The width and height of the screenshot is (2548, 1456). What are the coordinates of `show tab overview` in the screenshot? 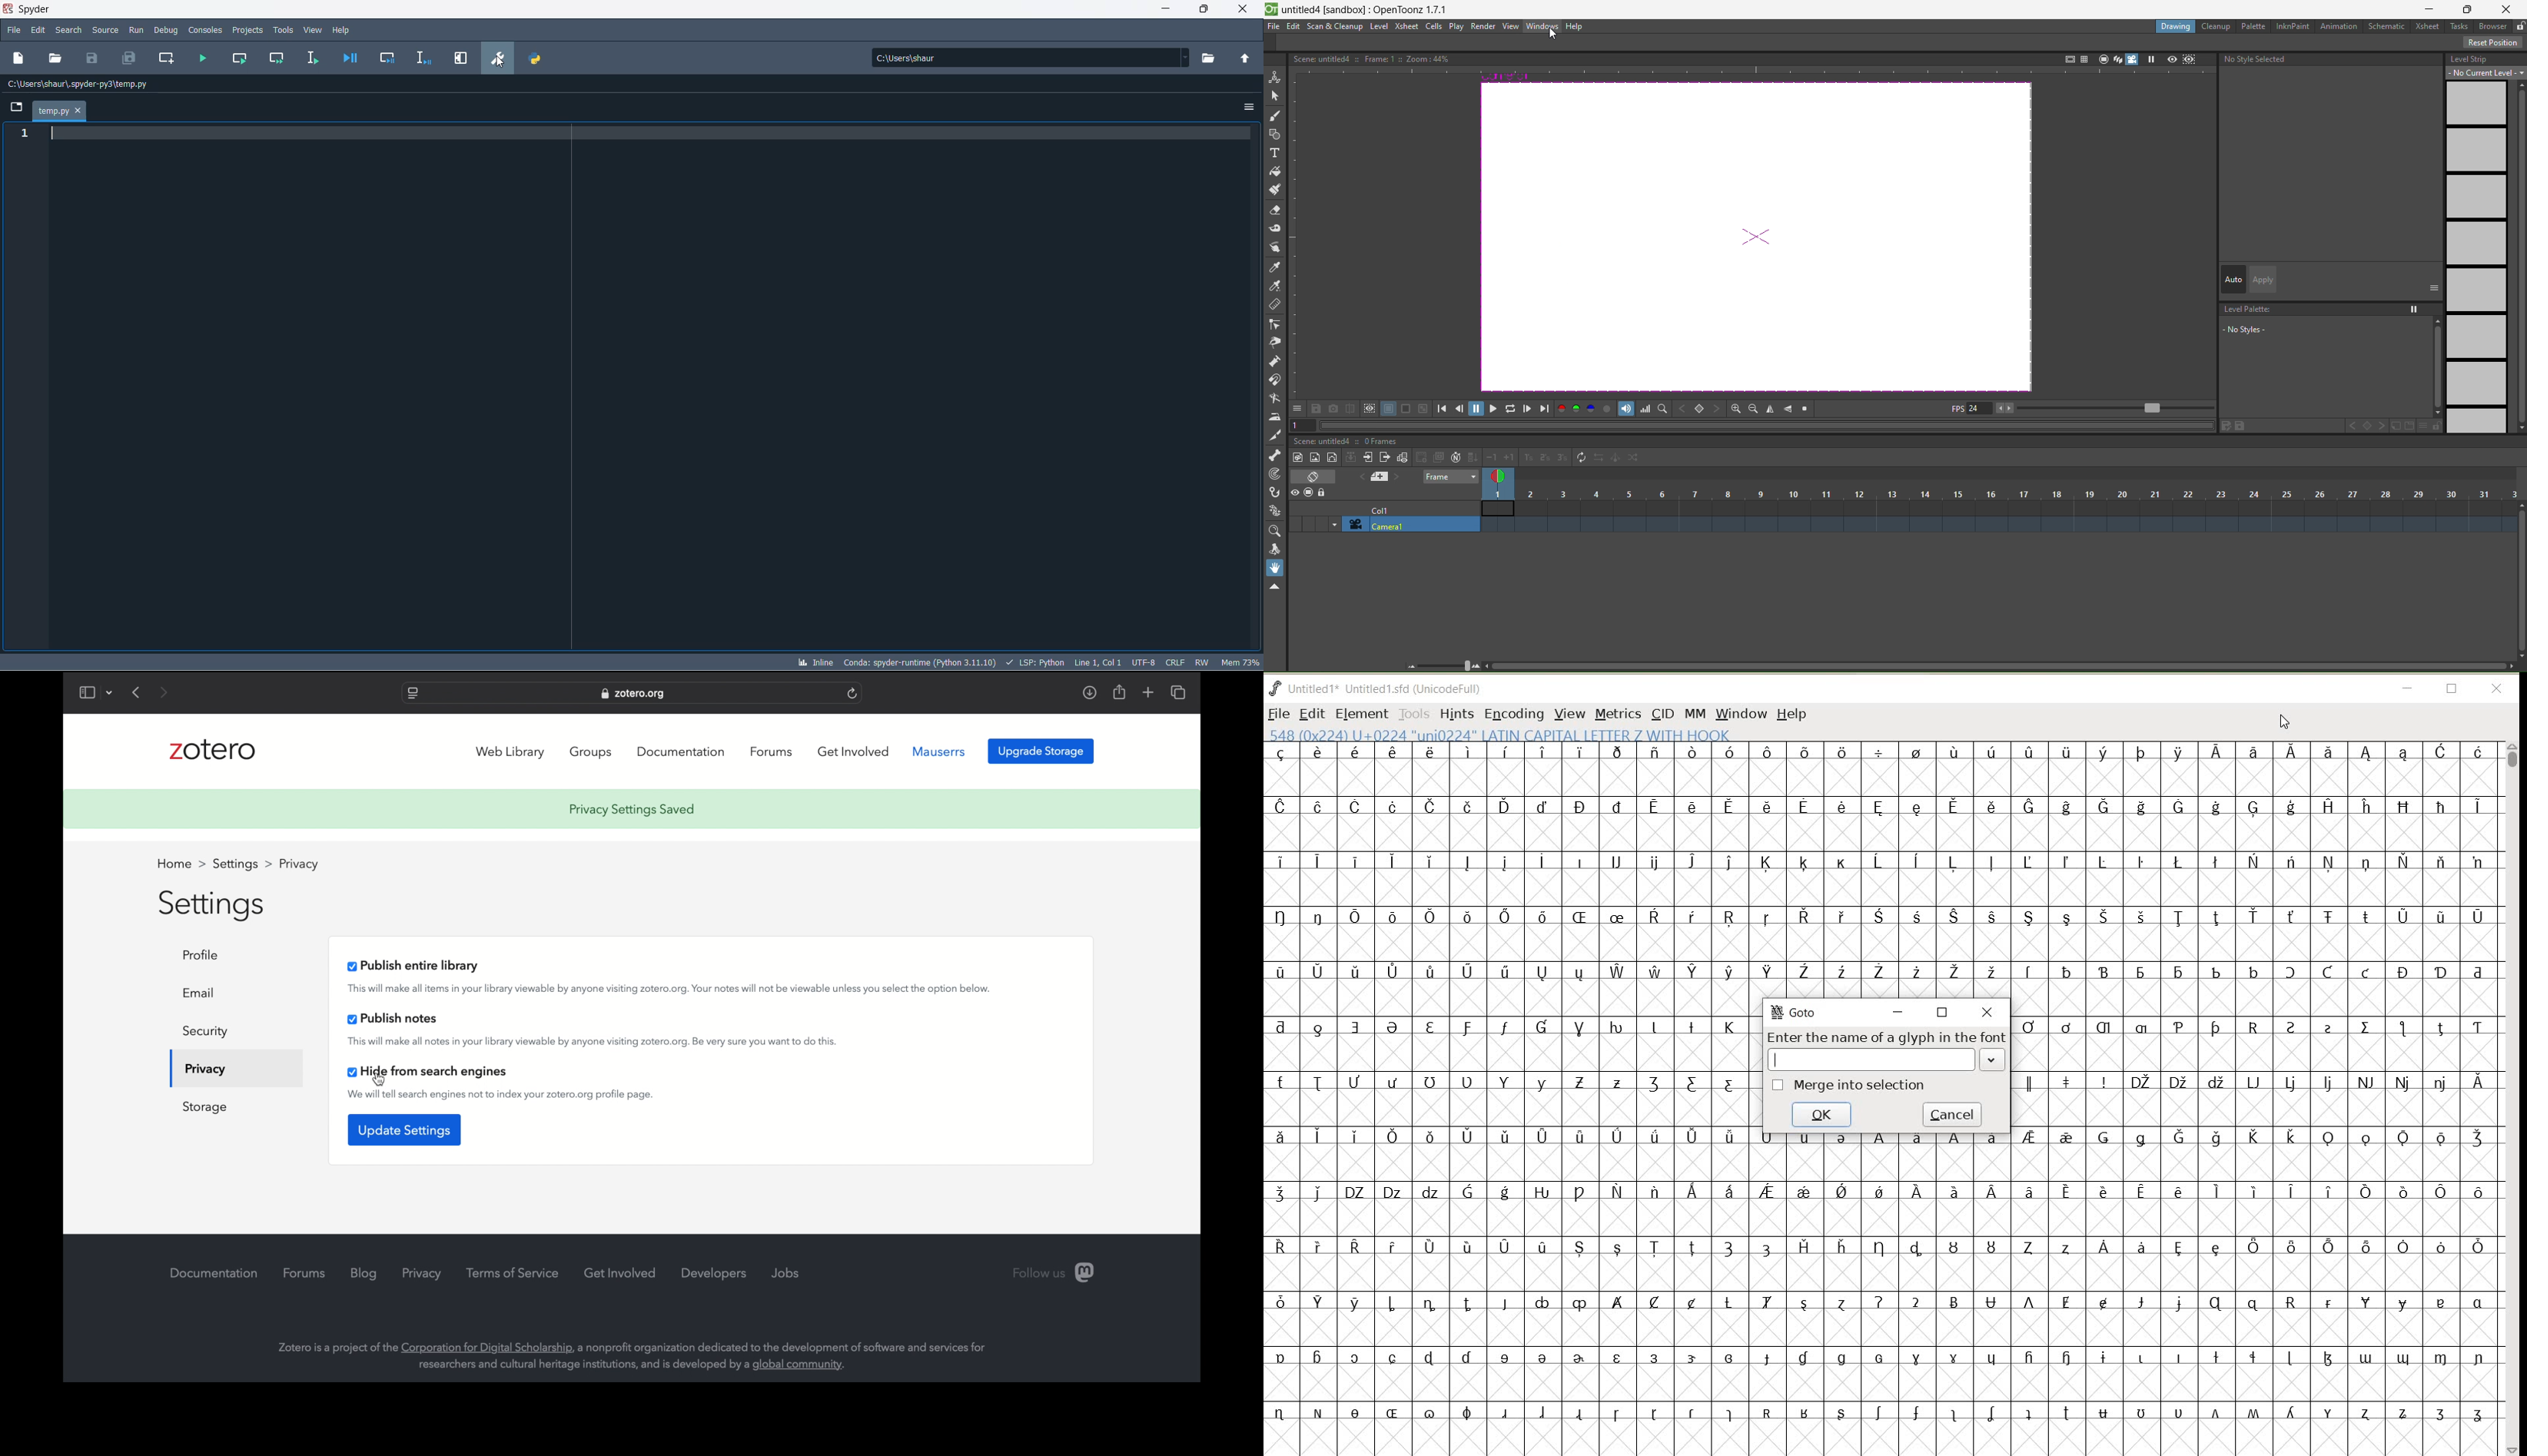 It's located at (1178, 692).